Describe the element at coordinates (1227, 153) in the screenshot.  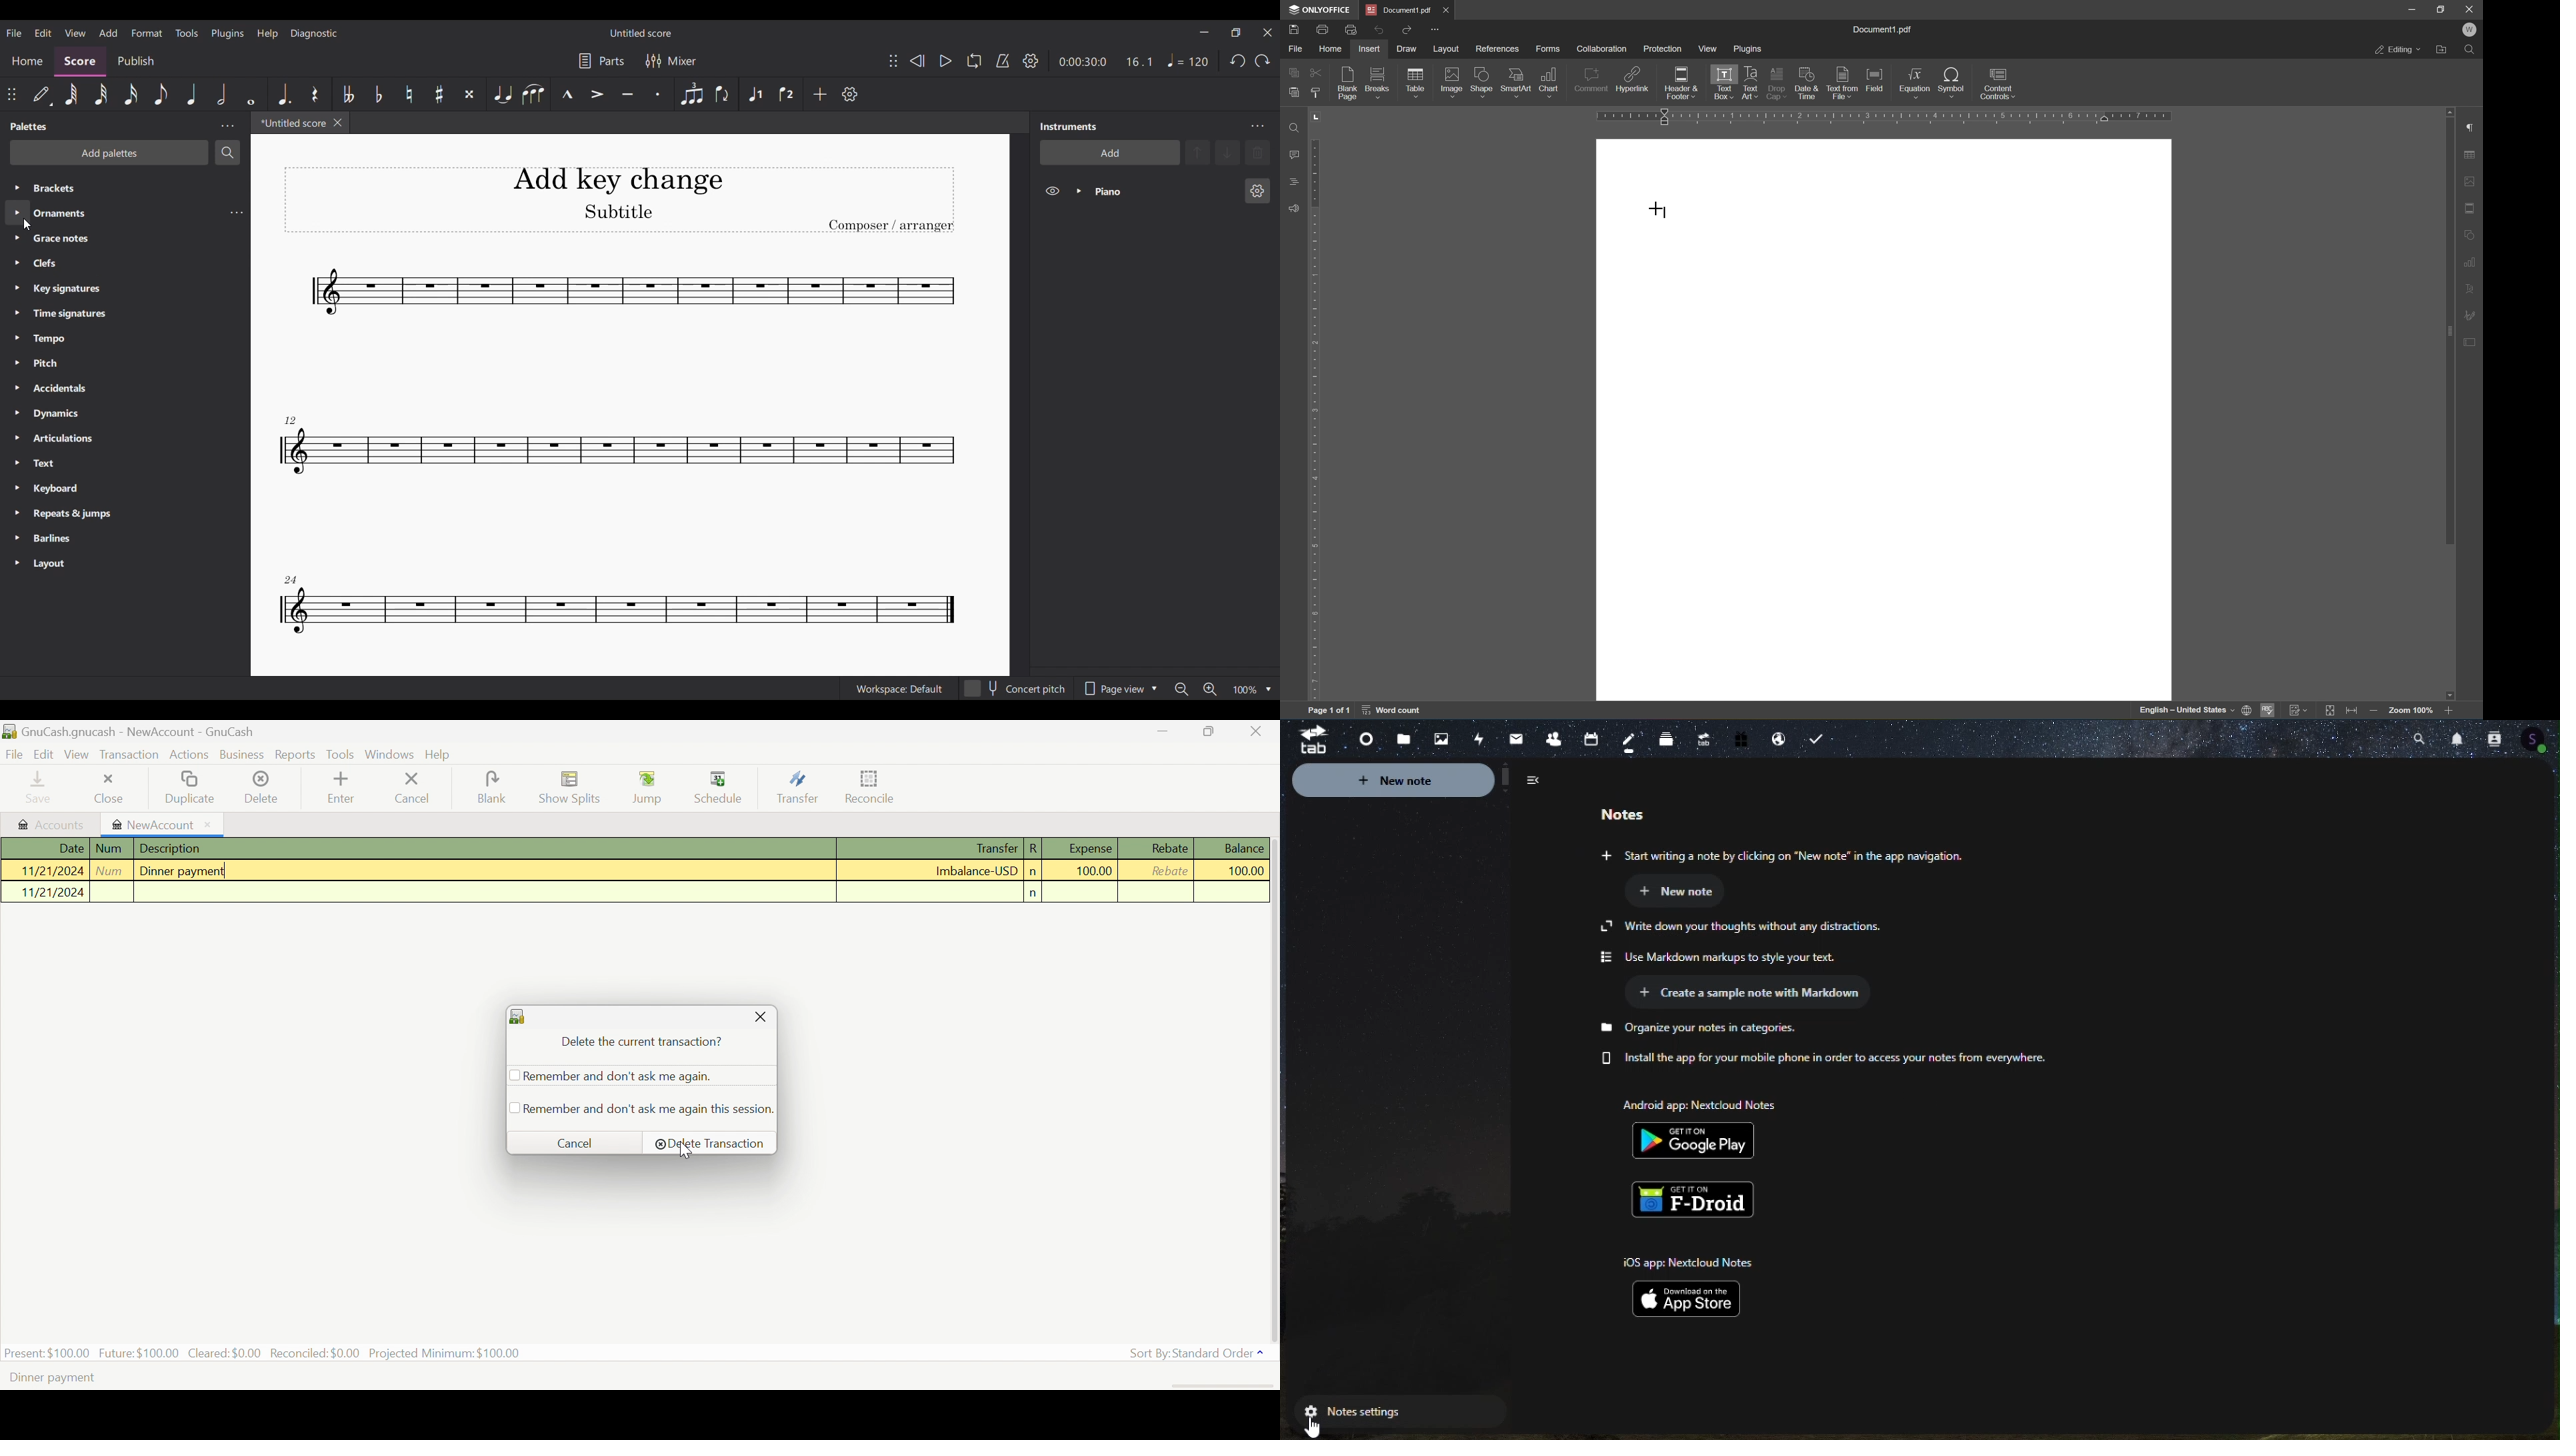
I see `Move down` at that location.